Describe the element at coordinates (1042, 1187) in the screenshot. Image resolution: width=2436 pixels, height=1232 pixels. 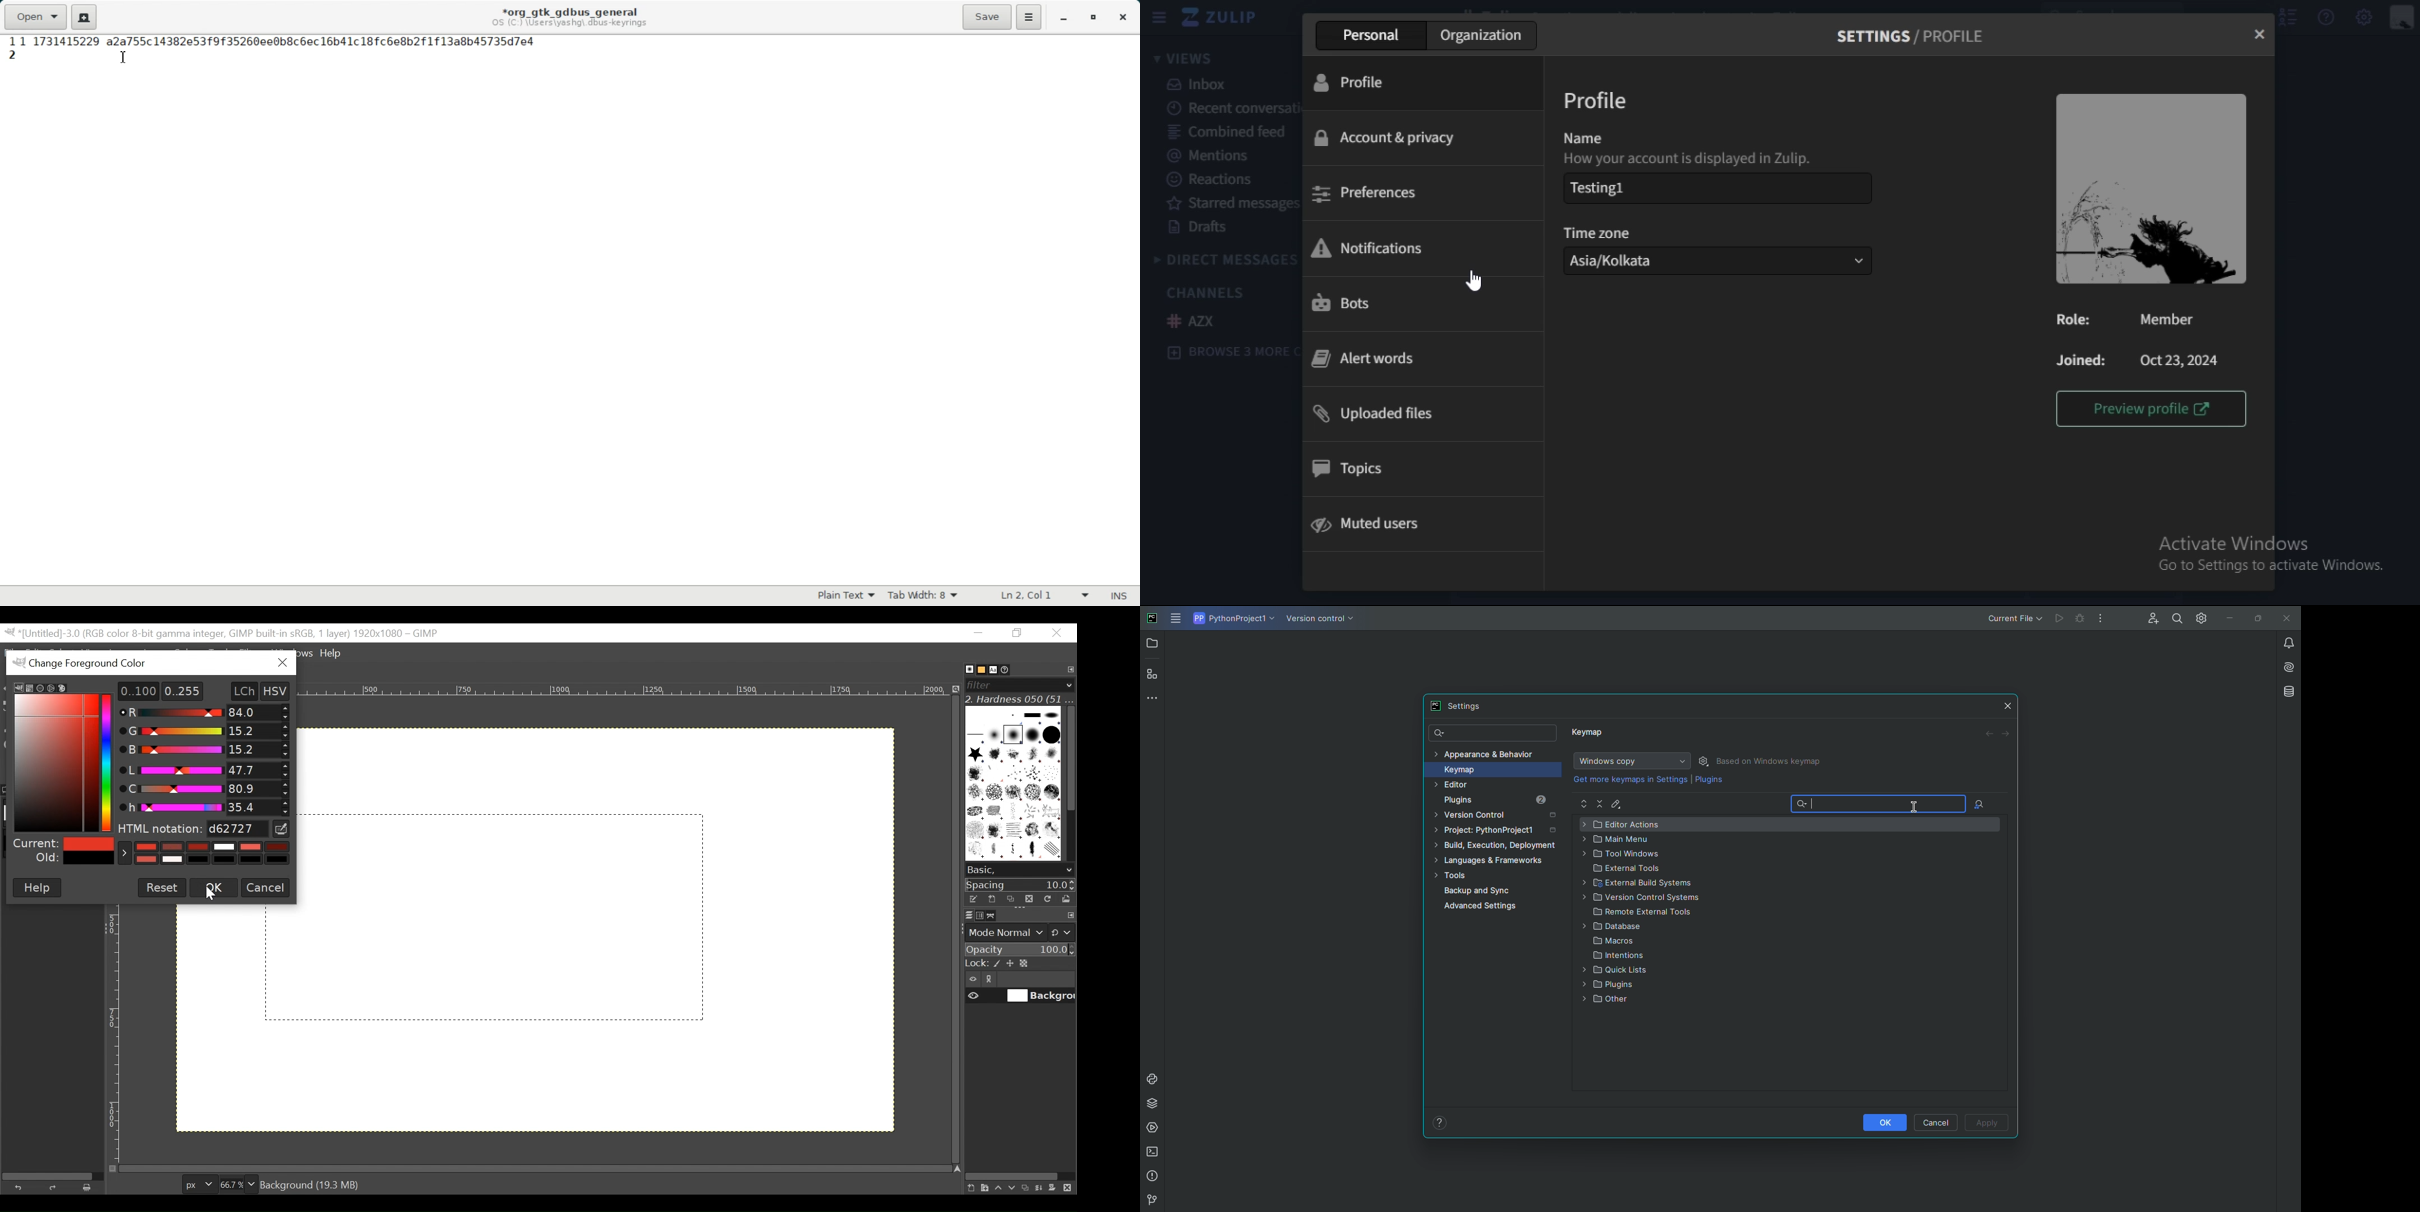
I see `merge the layer` at that location.